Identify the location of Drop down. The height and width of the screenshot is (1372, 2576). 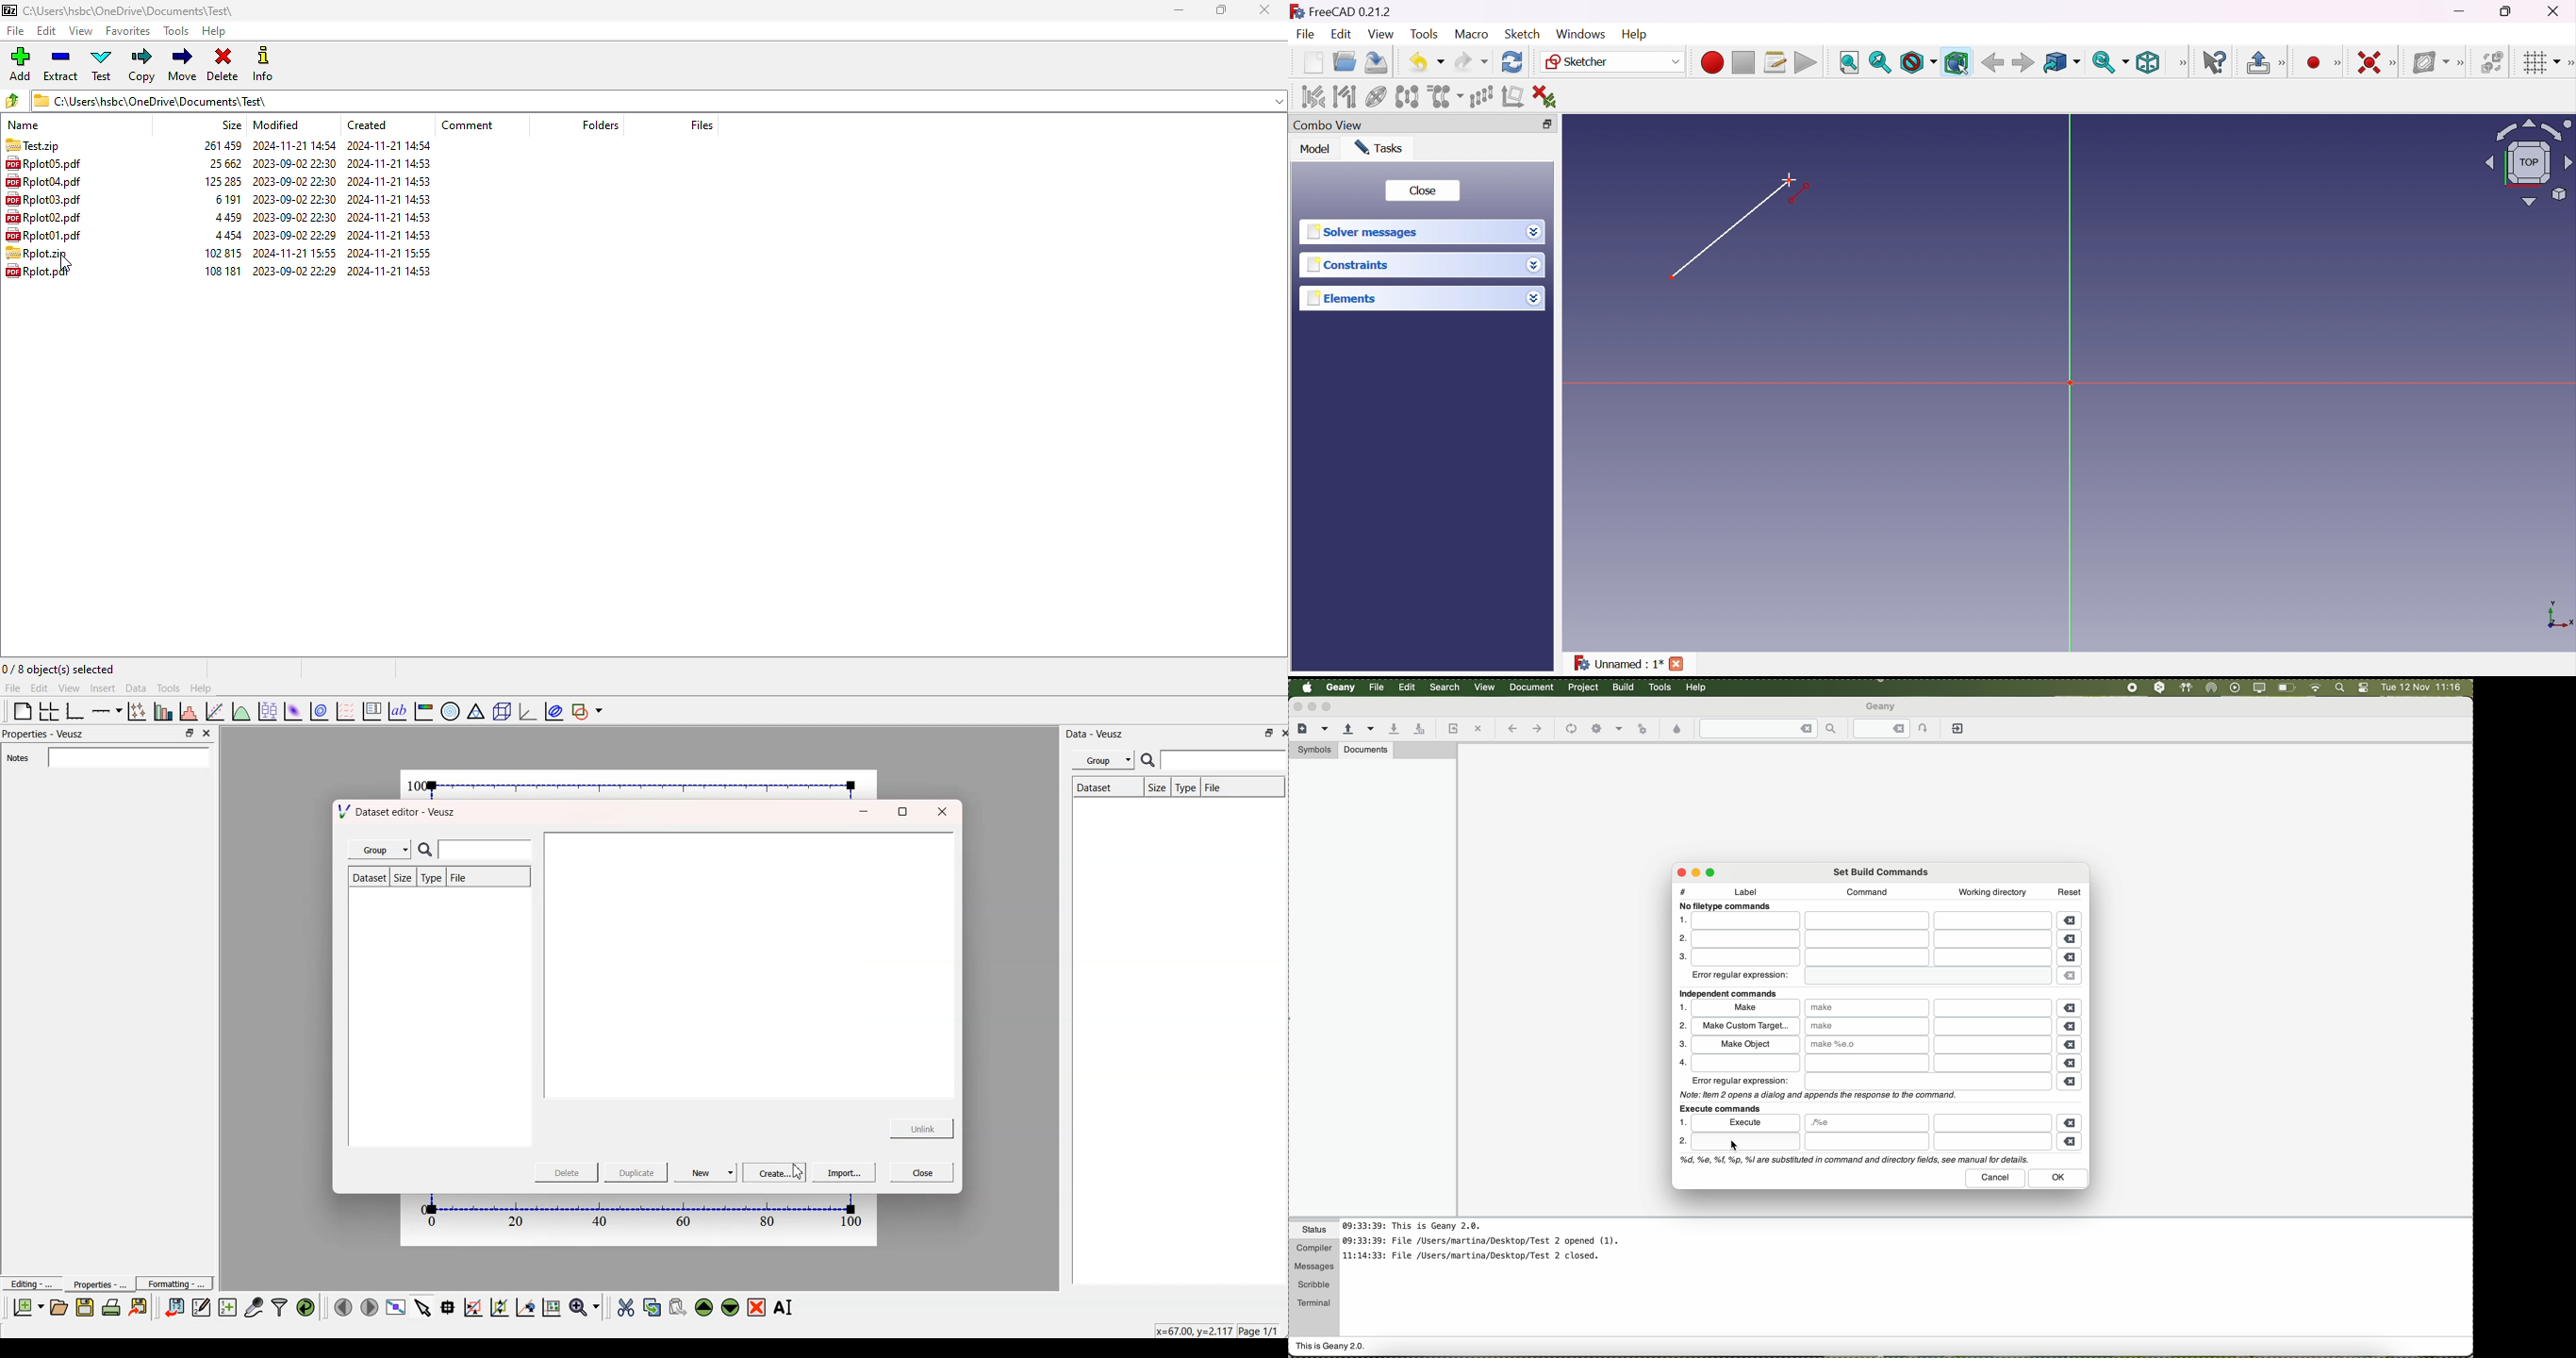
(1536, 300).